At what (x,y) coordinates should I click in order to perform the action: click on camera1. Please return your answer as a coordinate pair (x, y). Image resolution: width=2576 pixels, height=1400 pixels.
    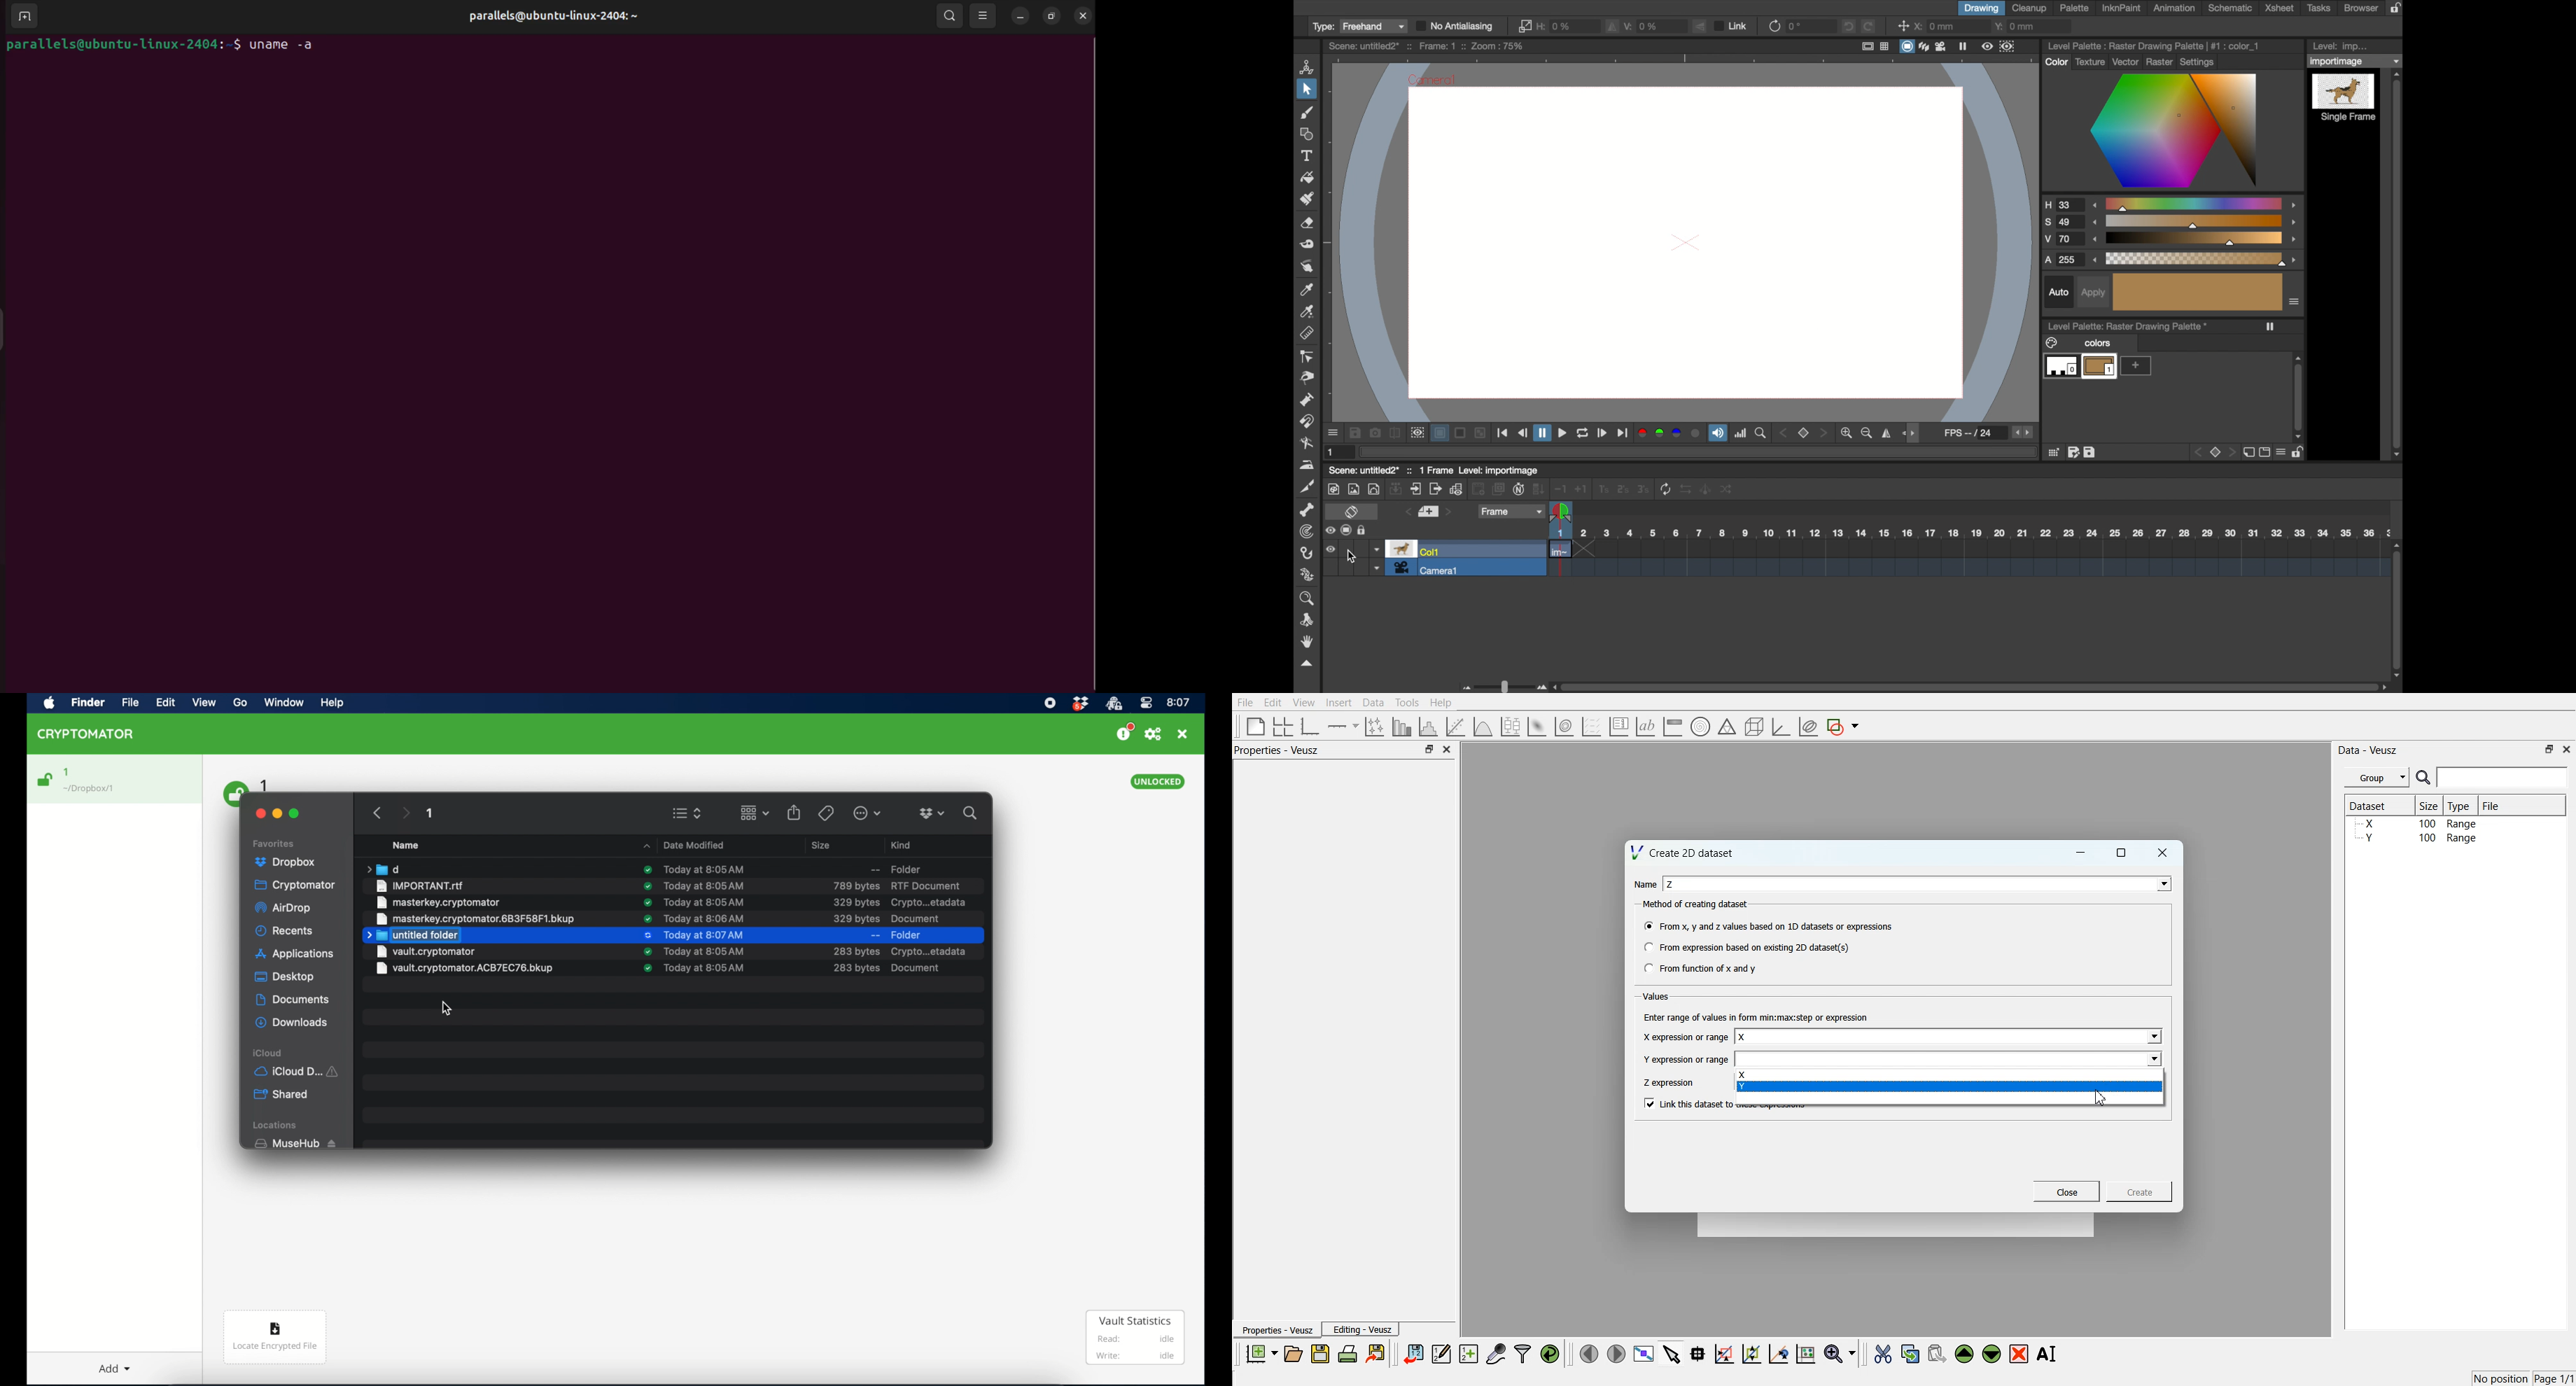
    Looking at the image, I should click on (1428, 569).